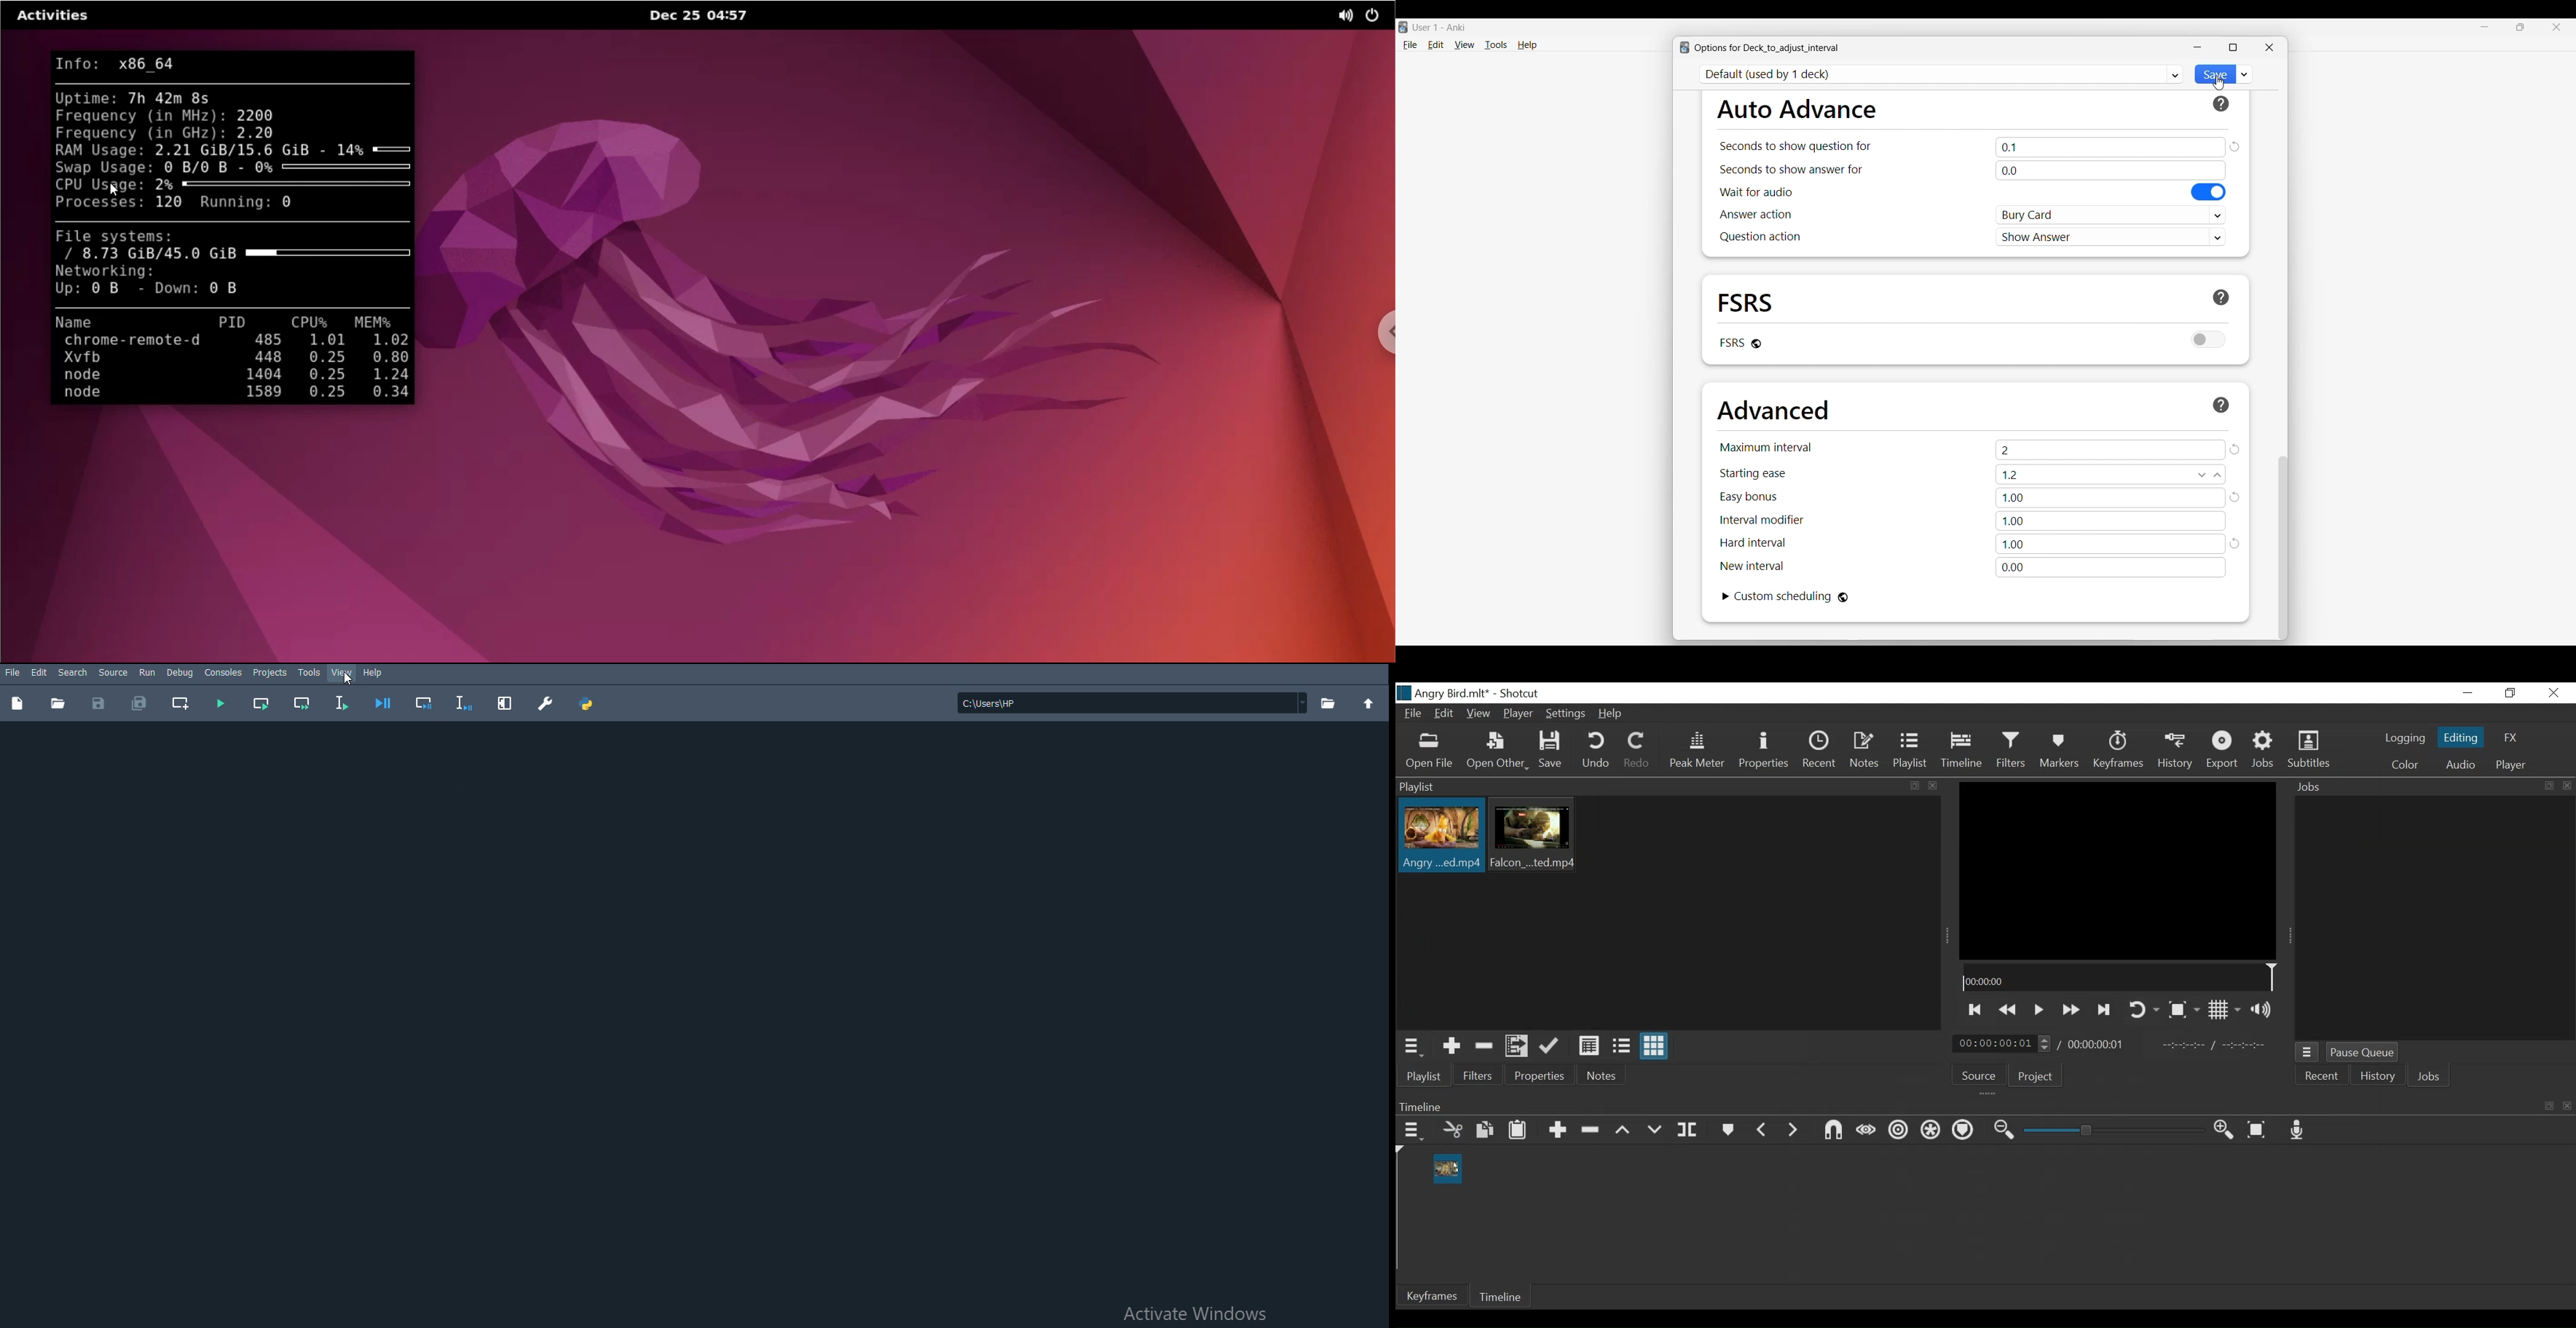  I want to click on Skip to the next point , so click(2106, 1011).